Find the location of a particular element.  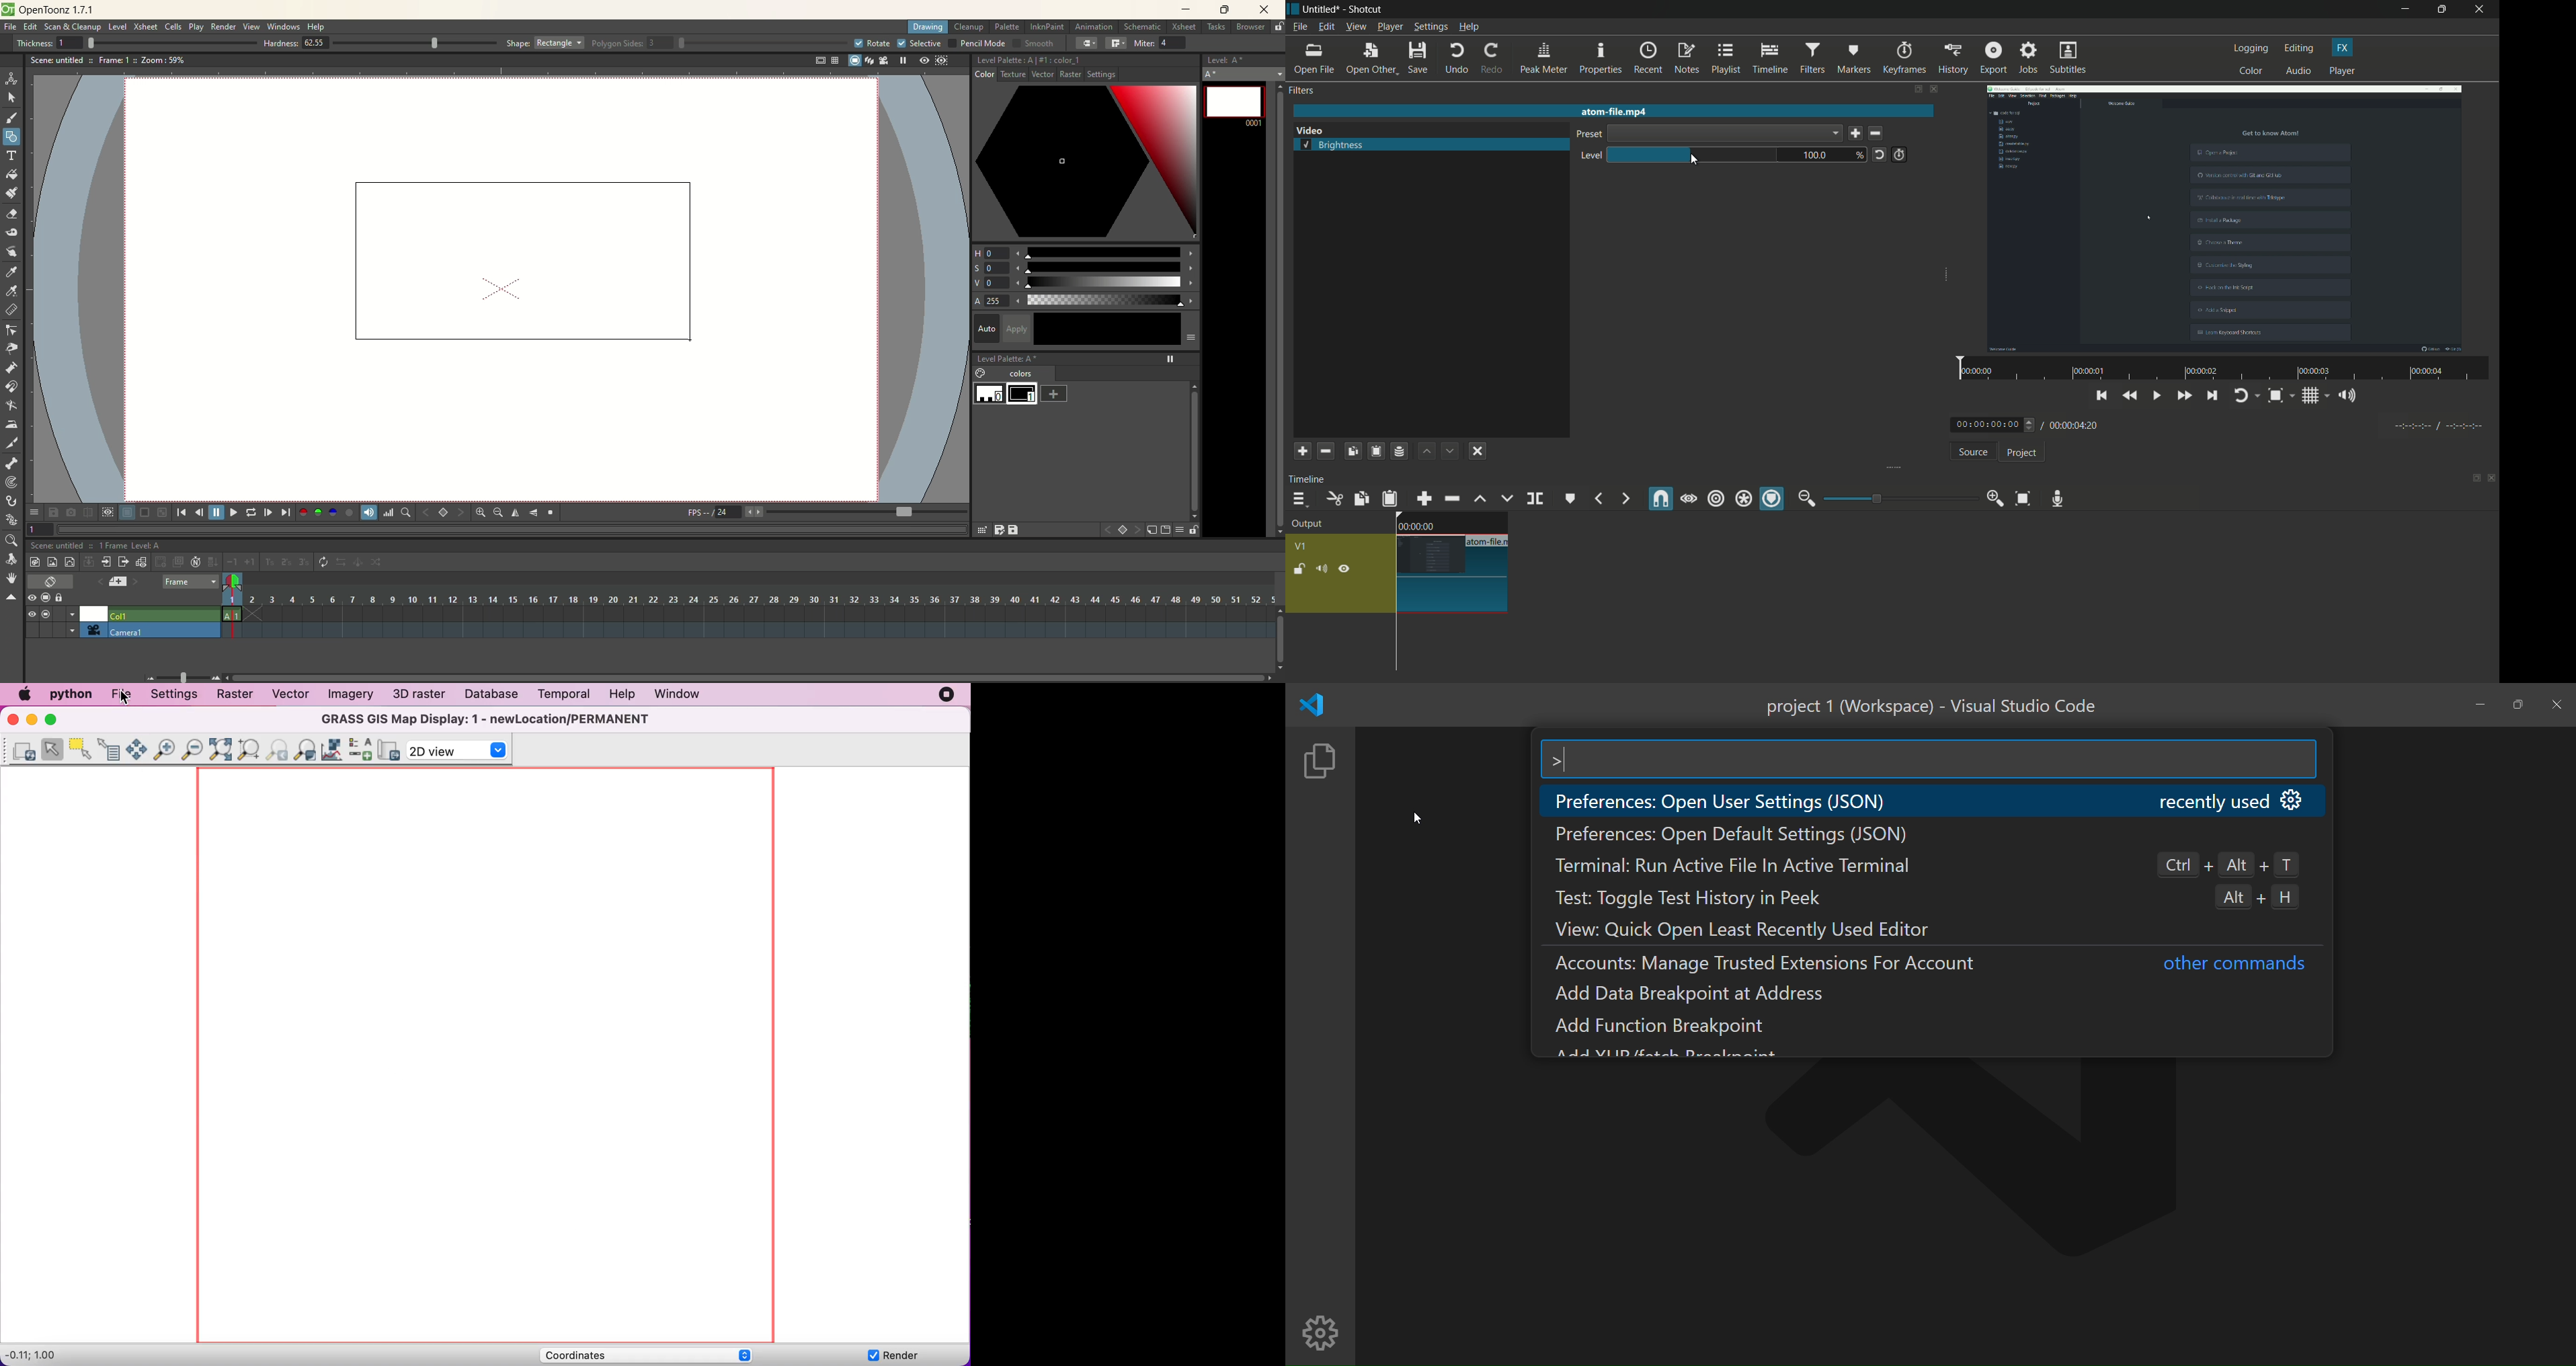

previous marker is located at coordinates (1598, 499).